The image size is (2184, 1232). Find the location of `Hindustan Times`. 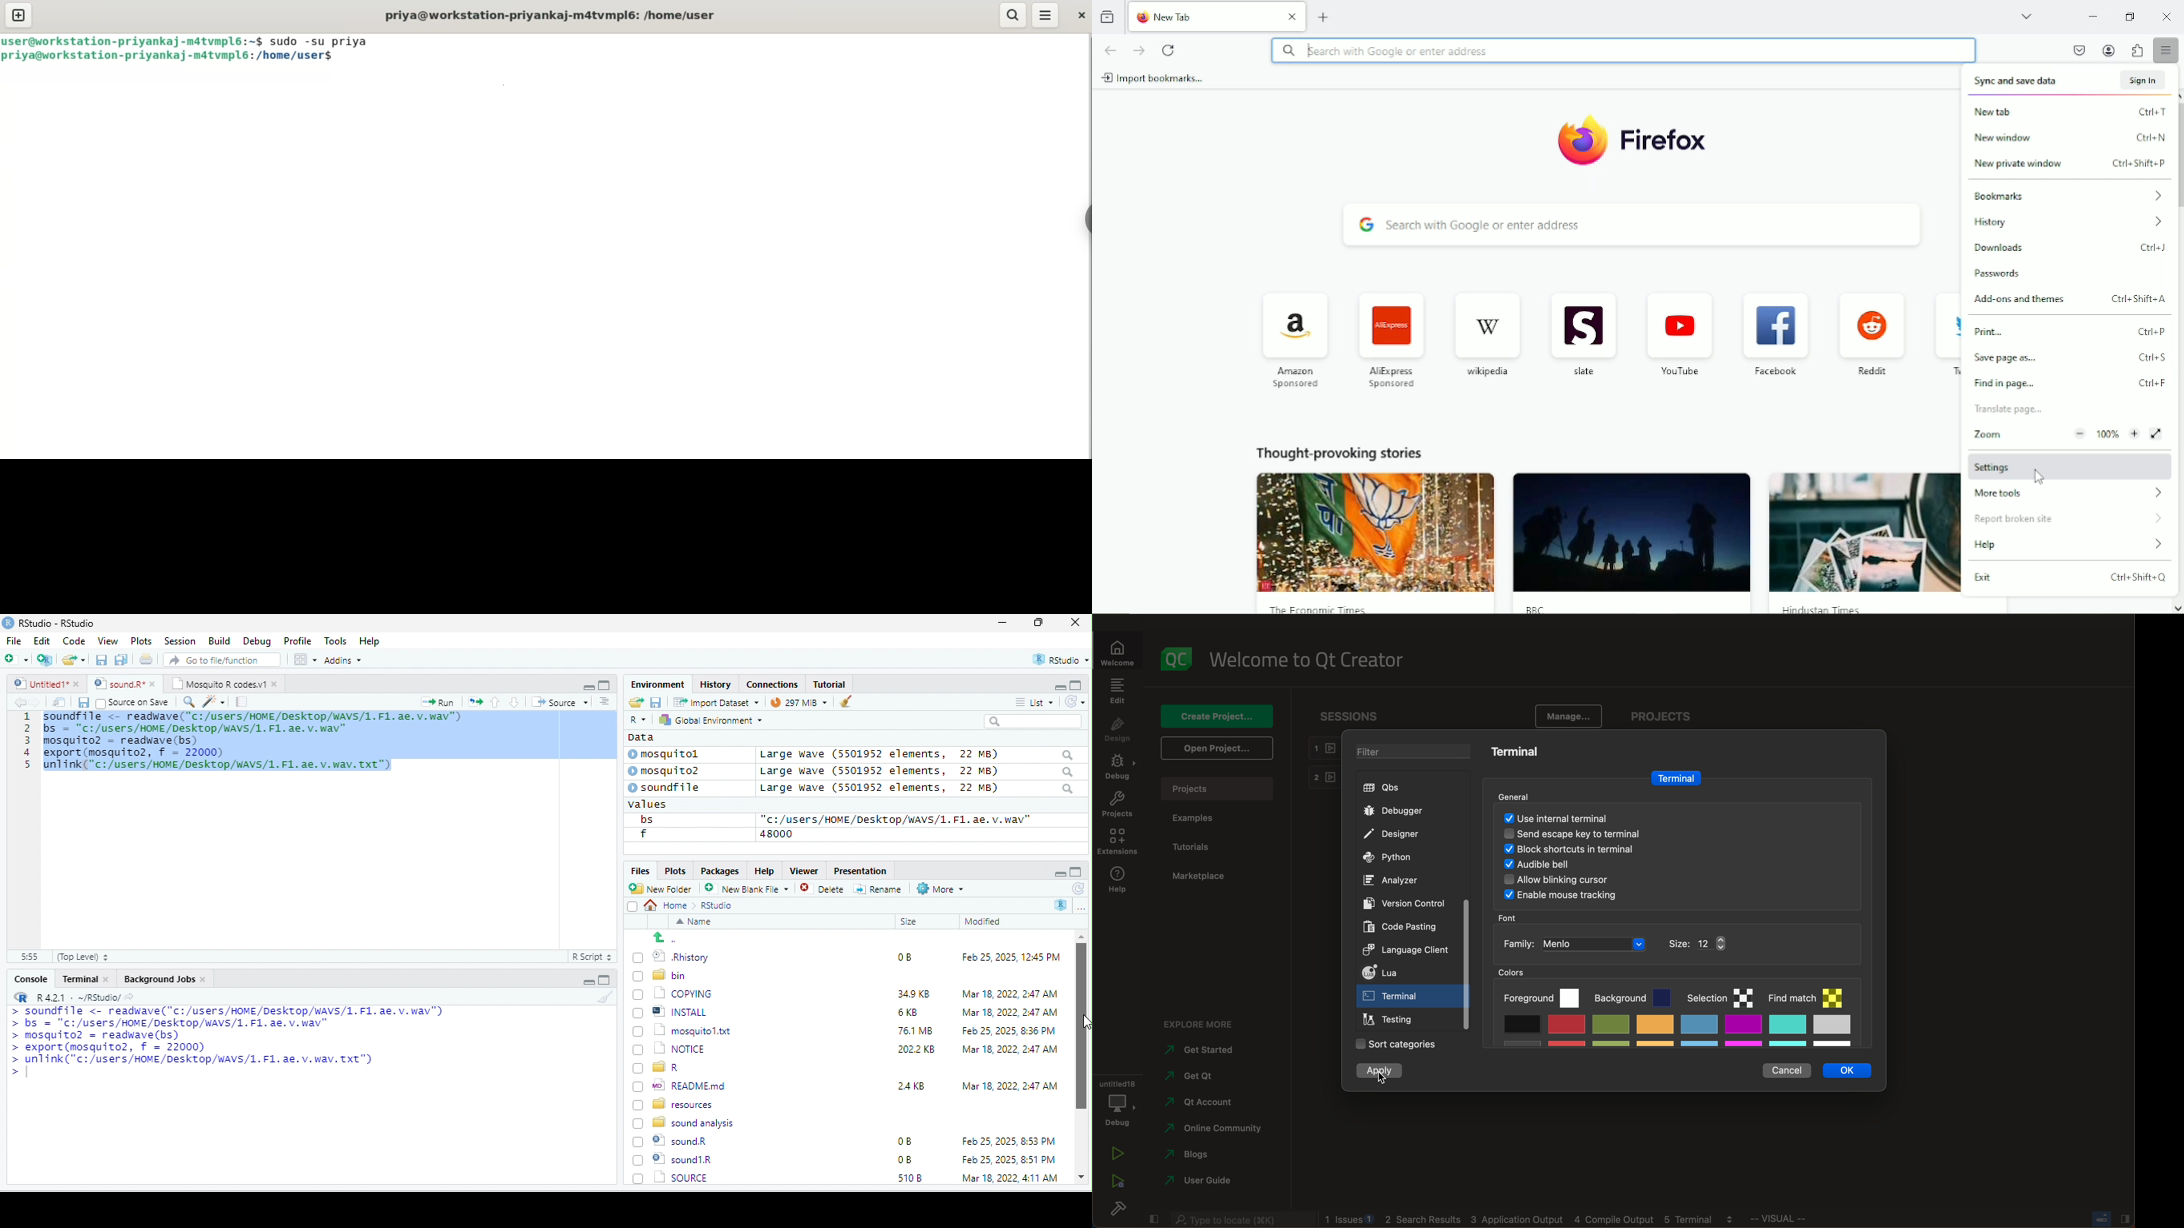

Hindustan Times is located at coordinates (1865, 543).